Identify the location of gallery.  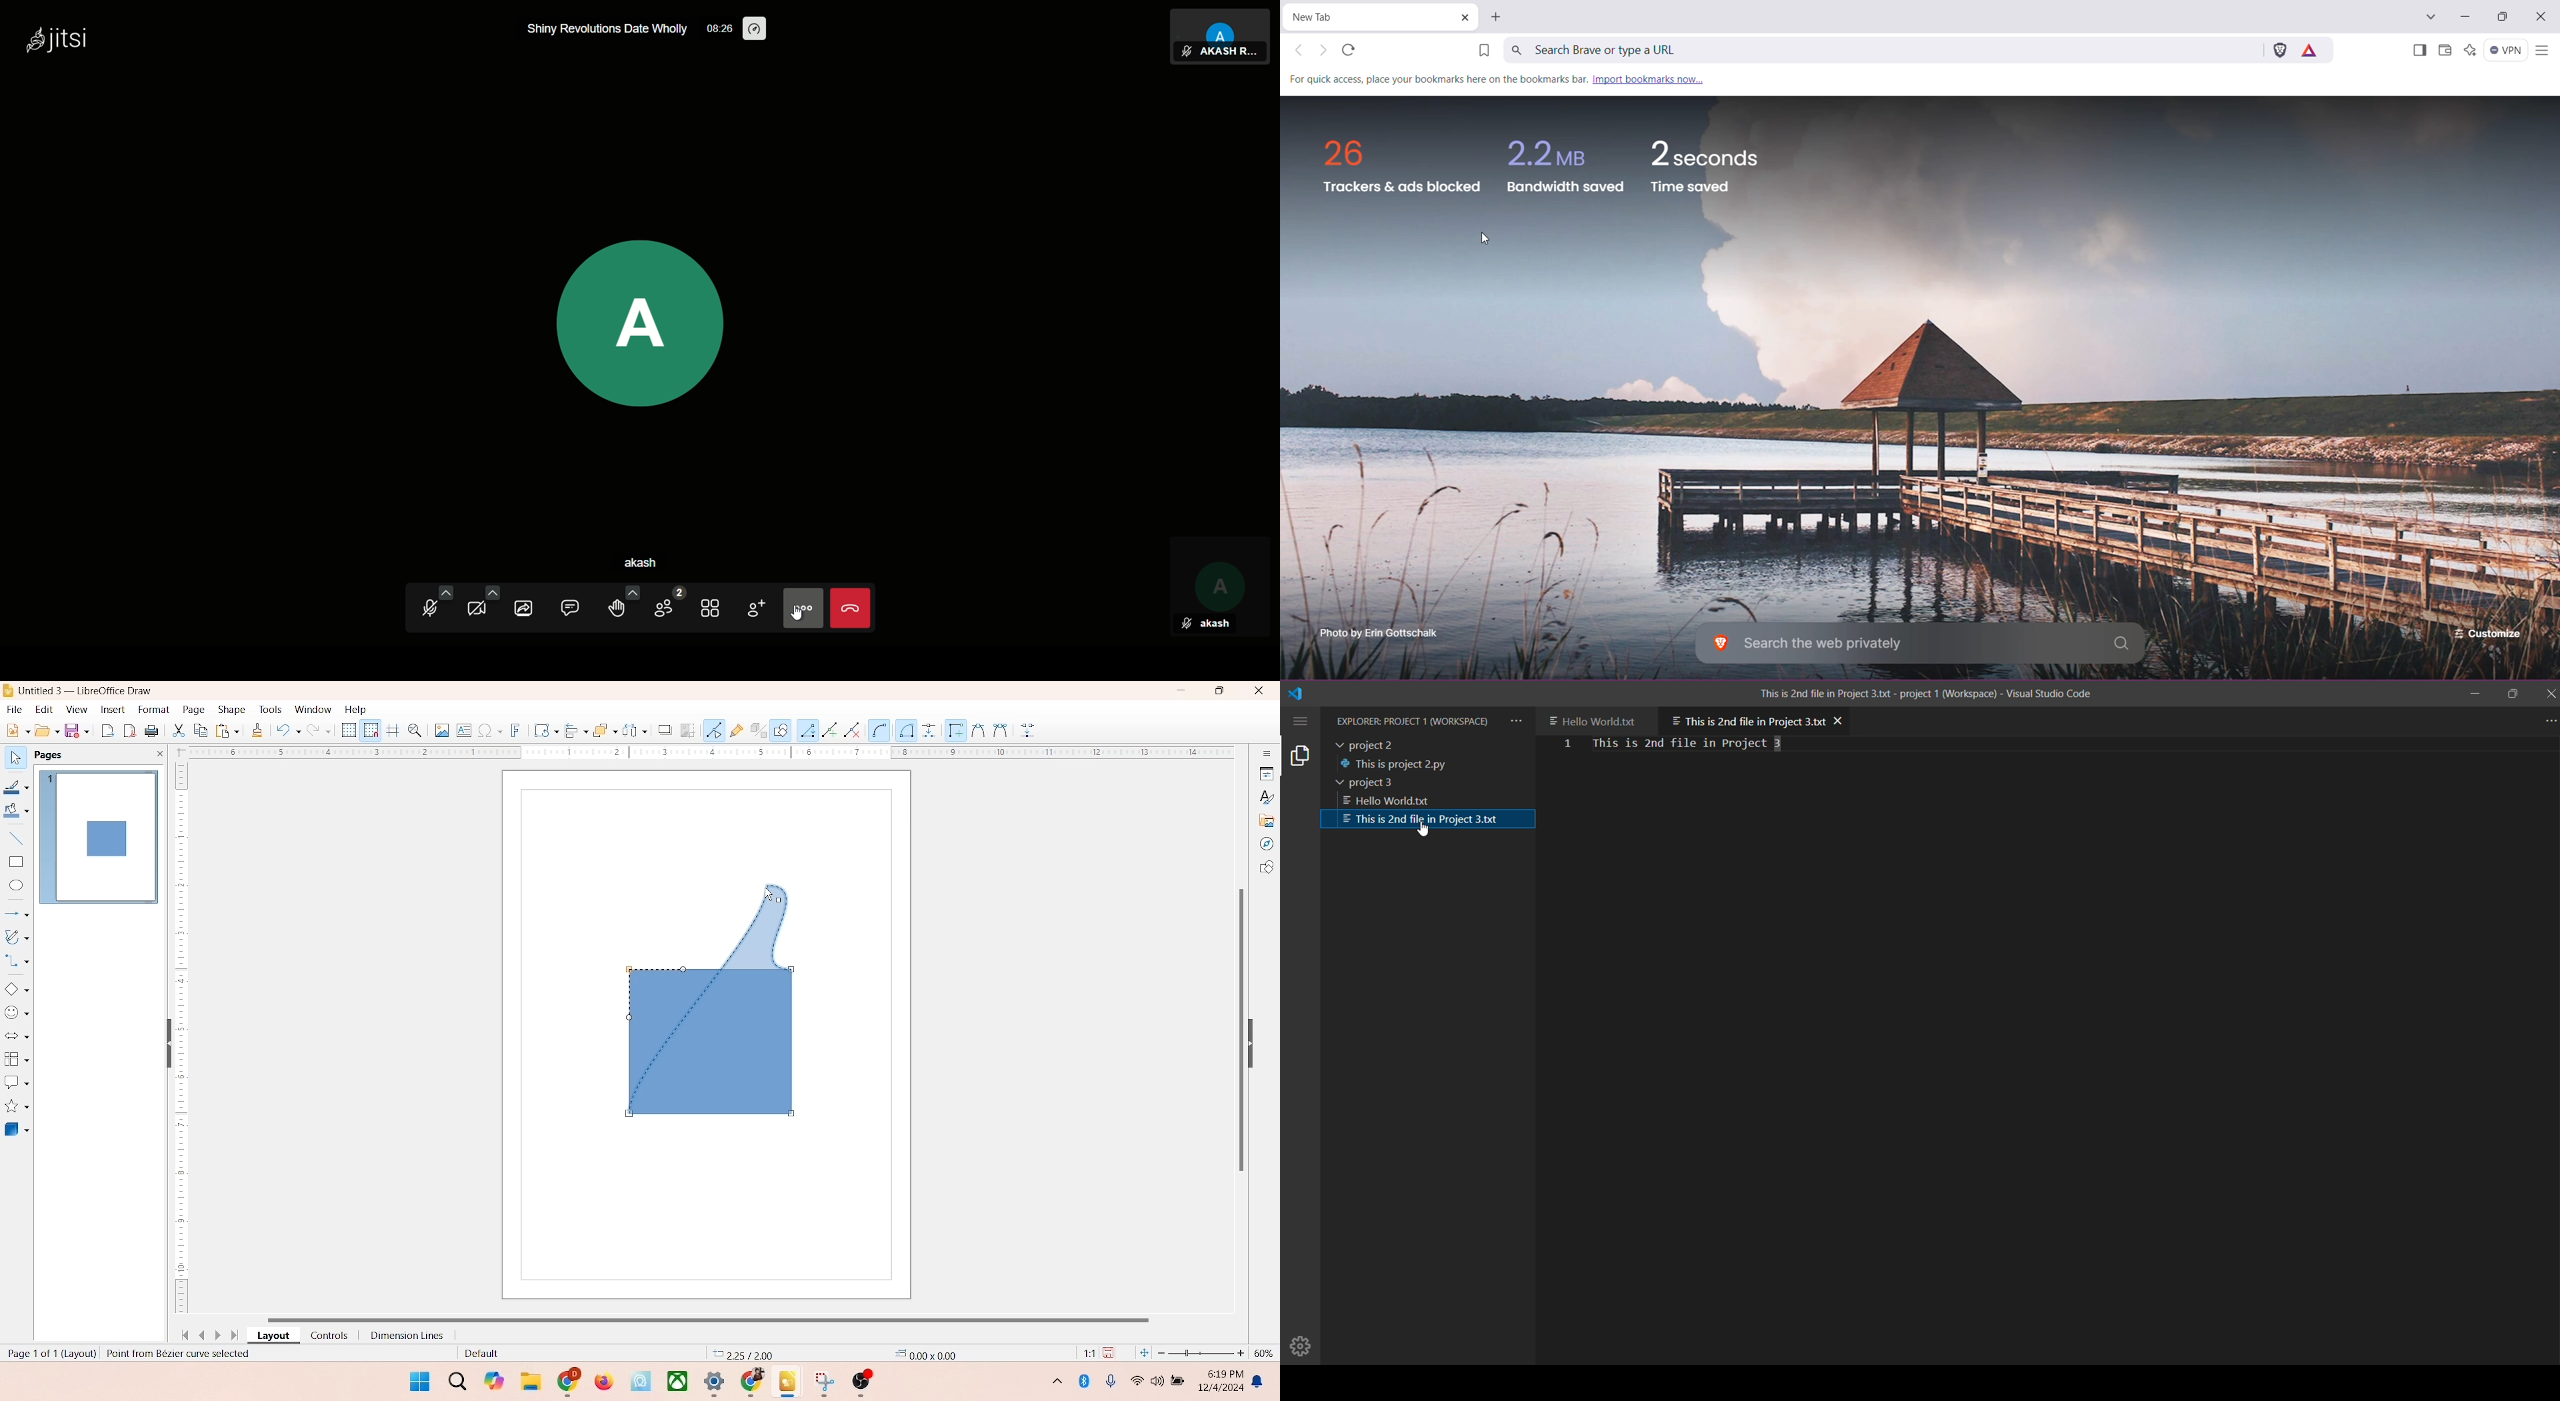
(1267, 819).